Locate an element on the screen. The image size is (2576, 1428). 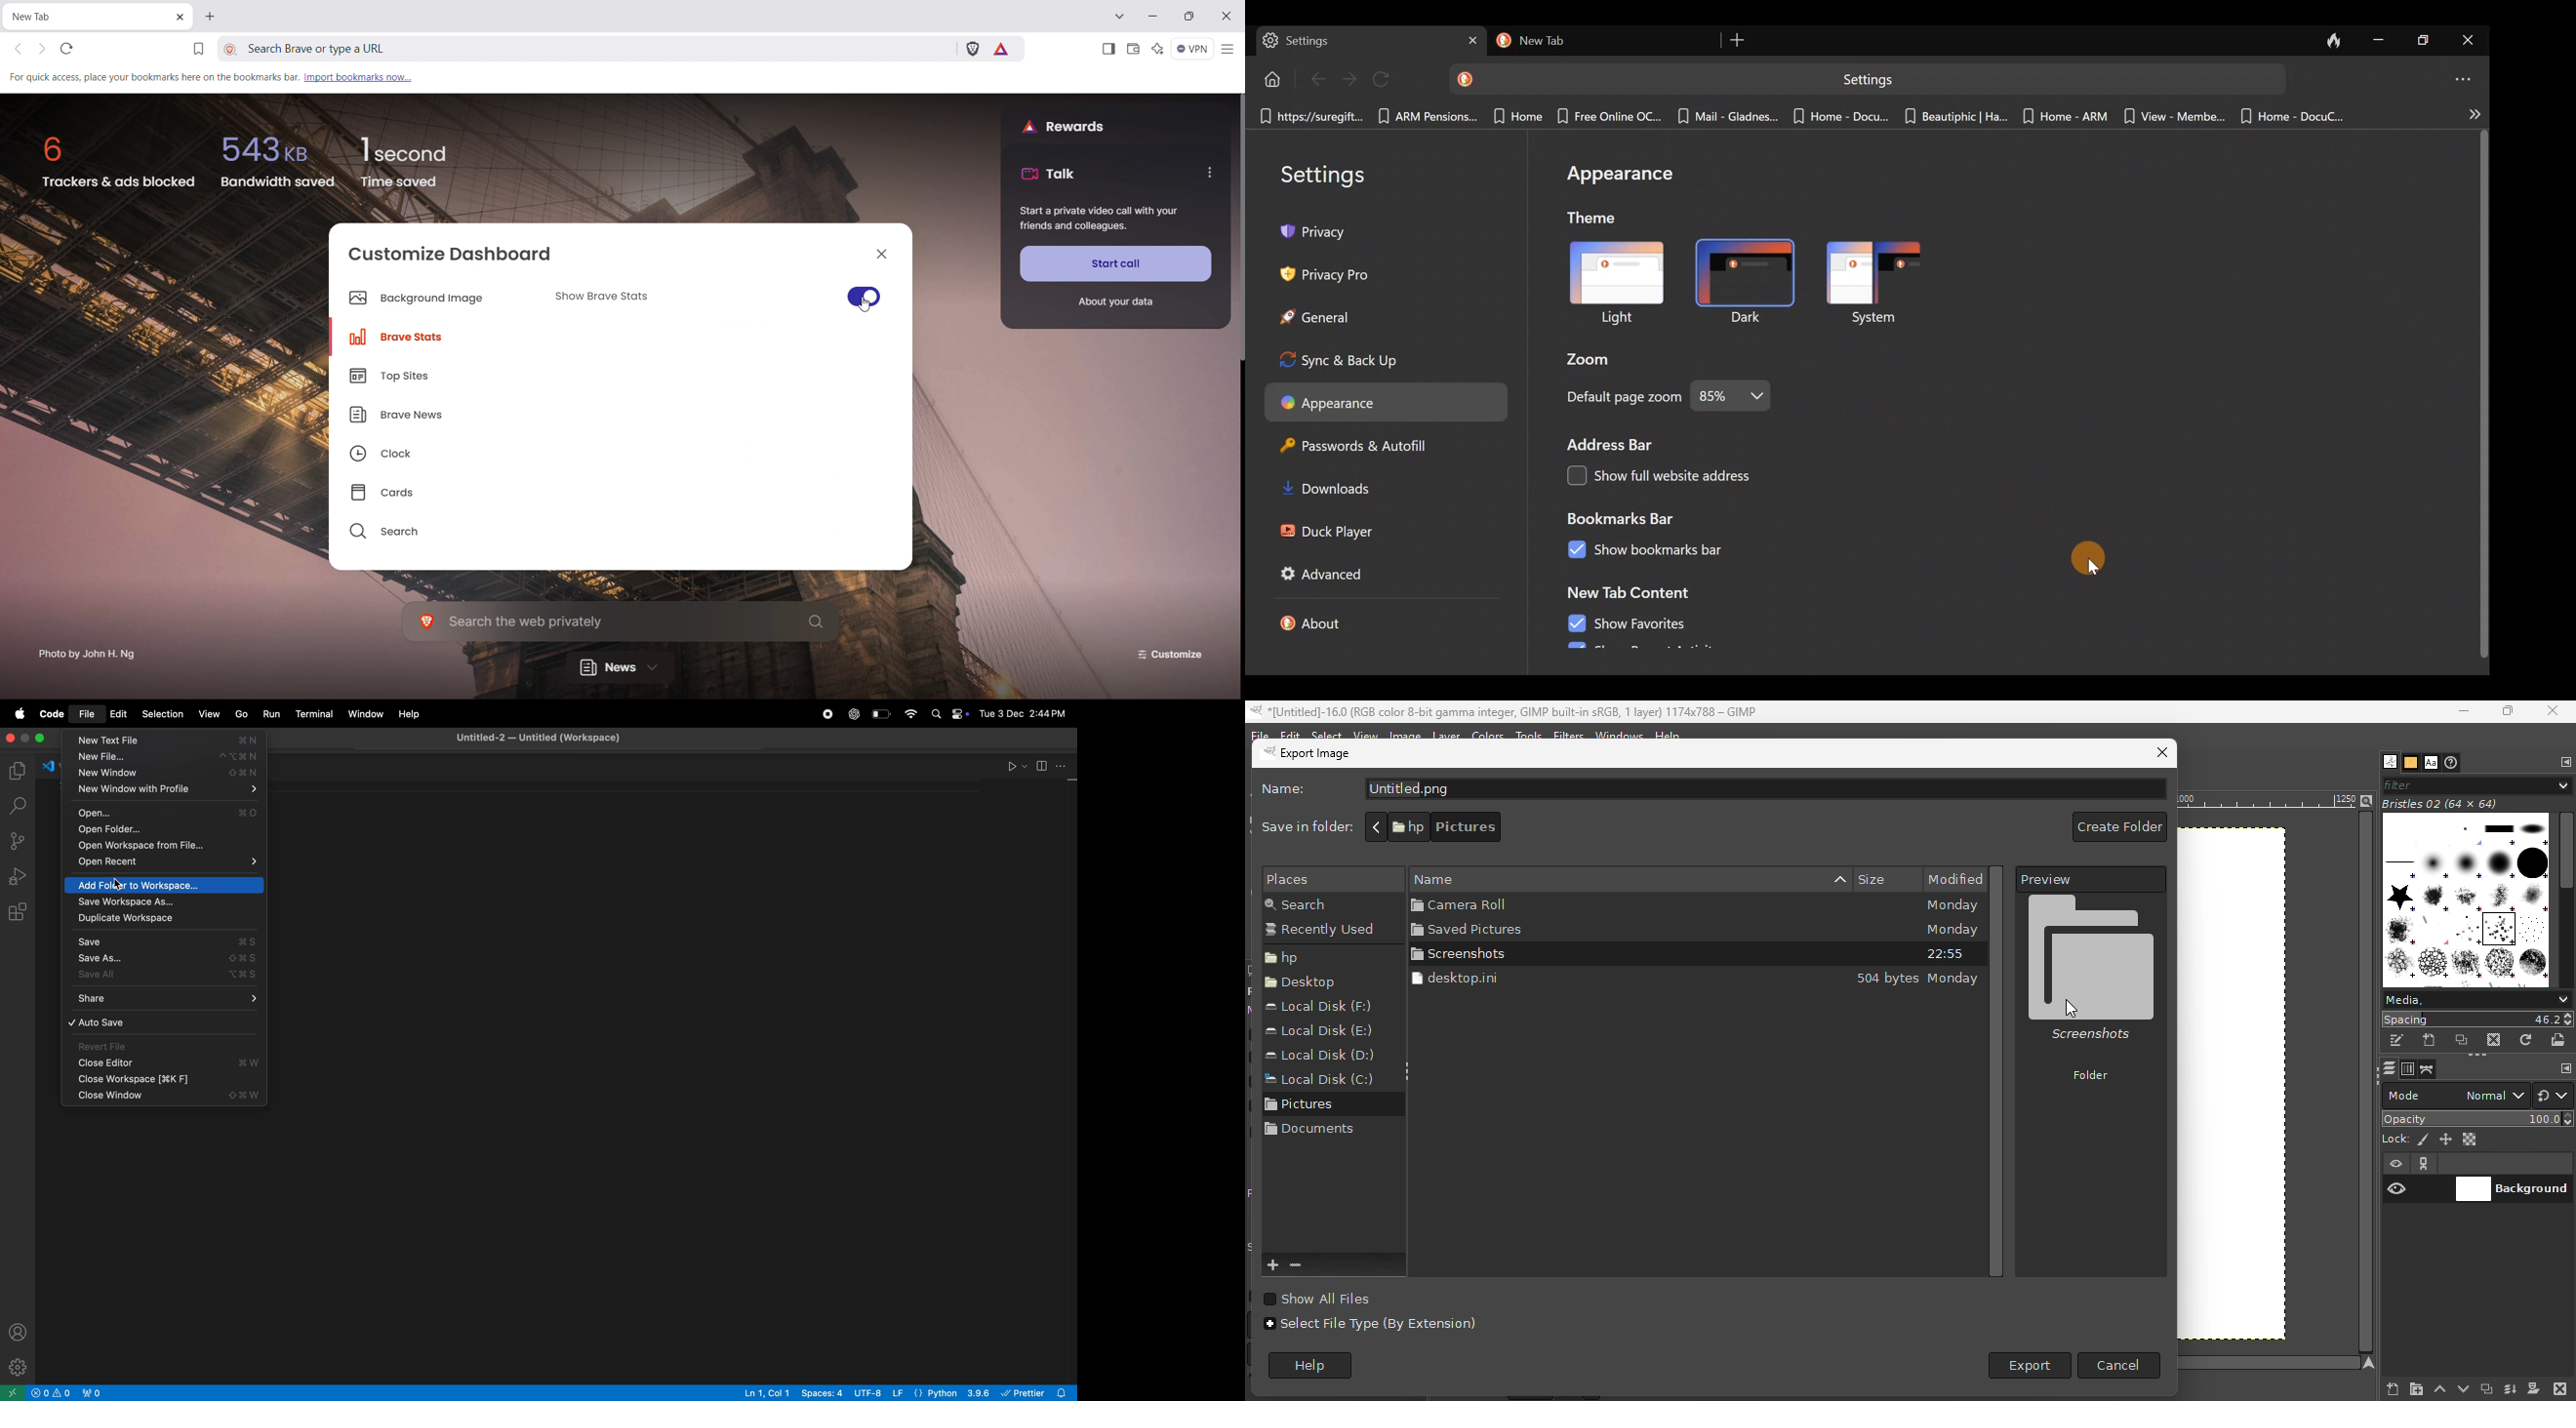
Close is located at coordinates (2160, 754).